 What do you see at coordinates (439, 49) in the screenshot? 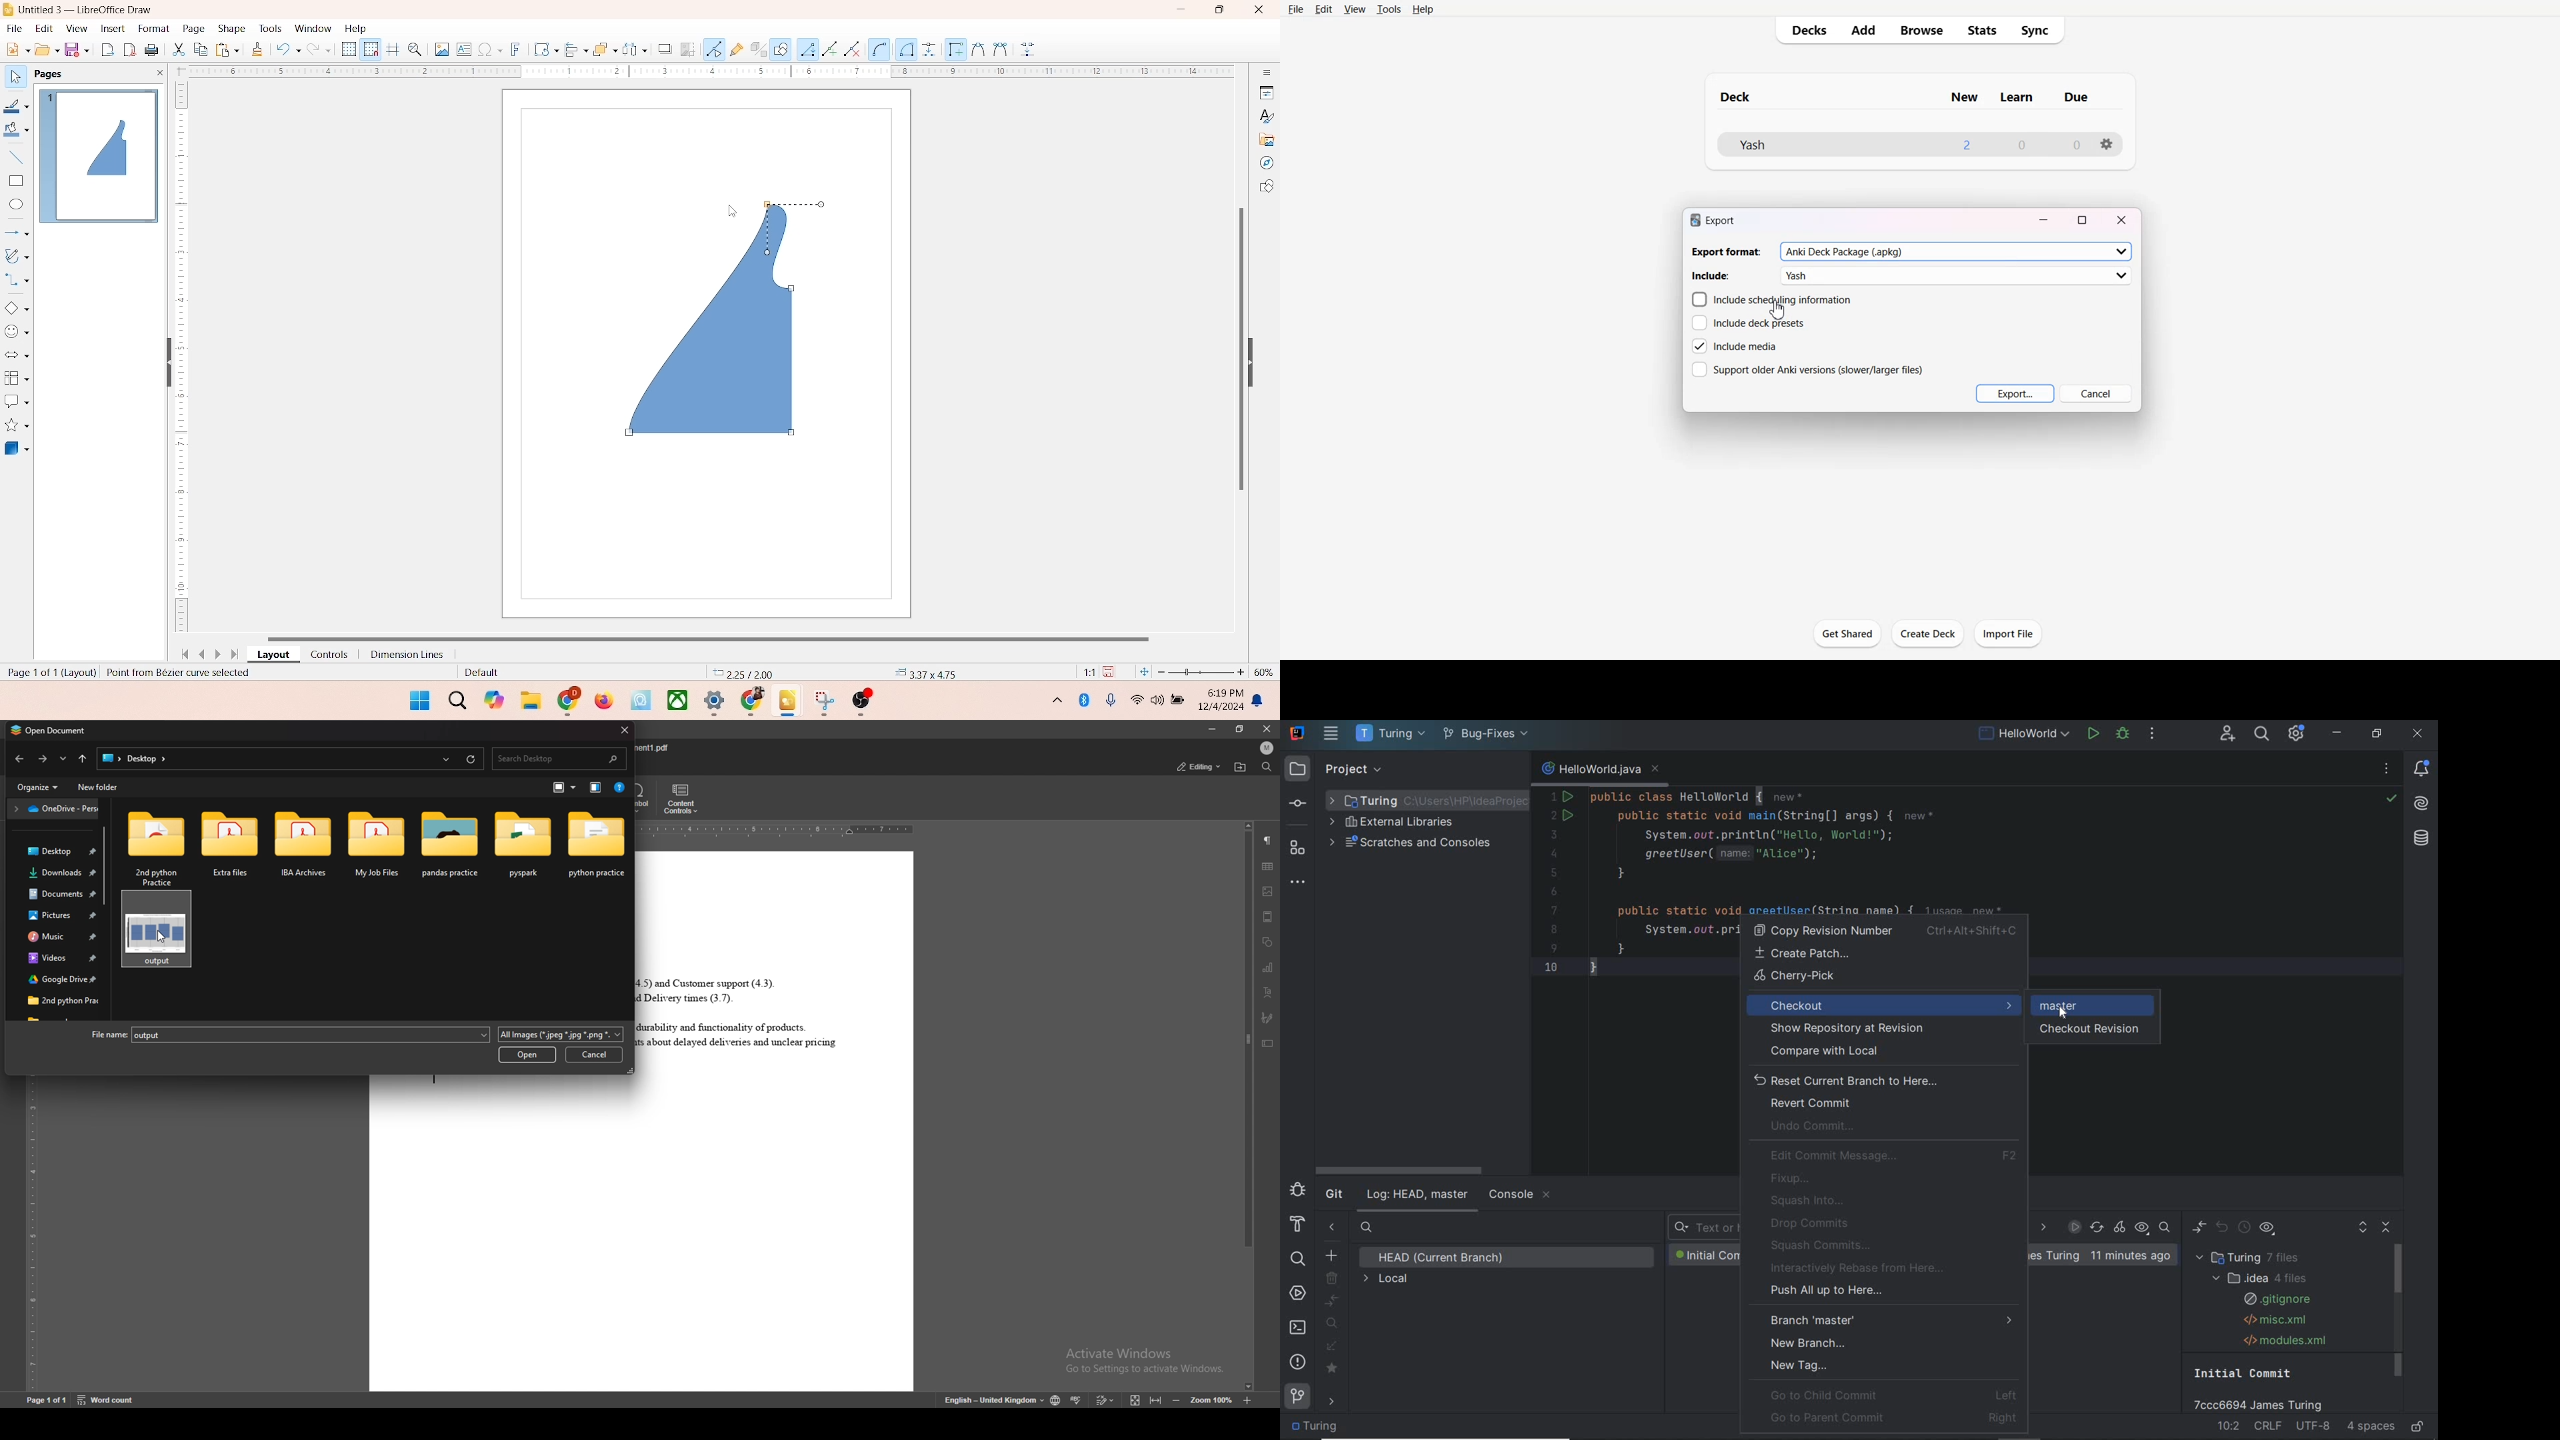
I see `image` at bounding box center [439, 49].